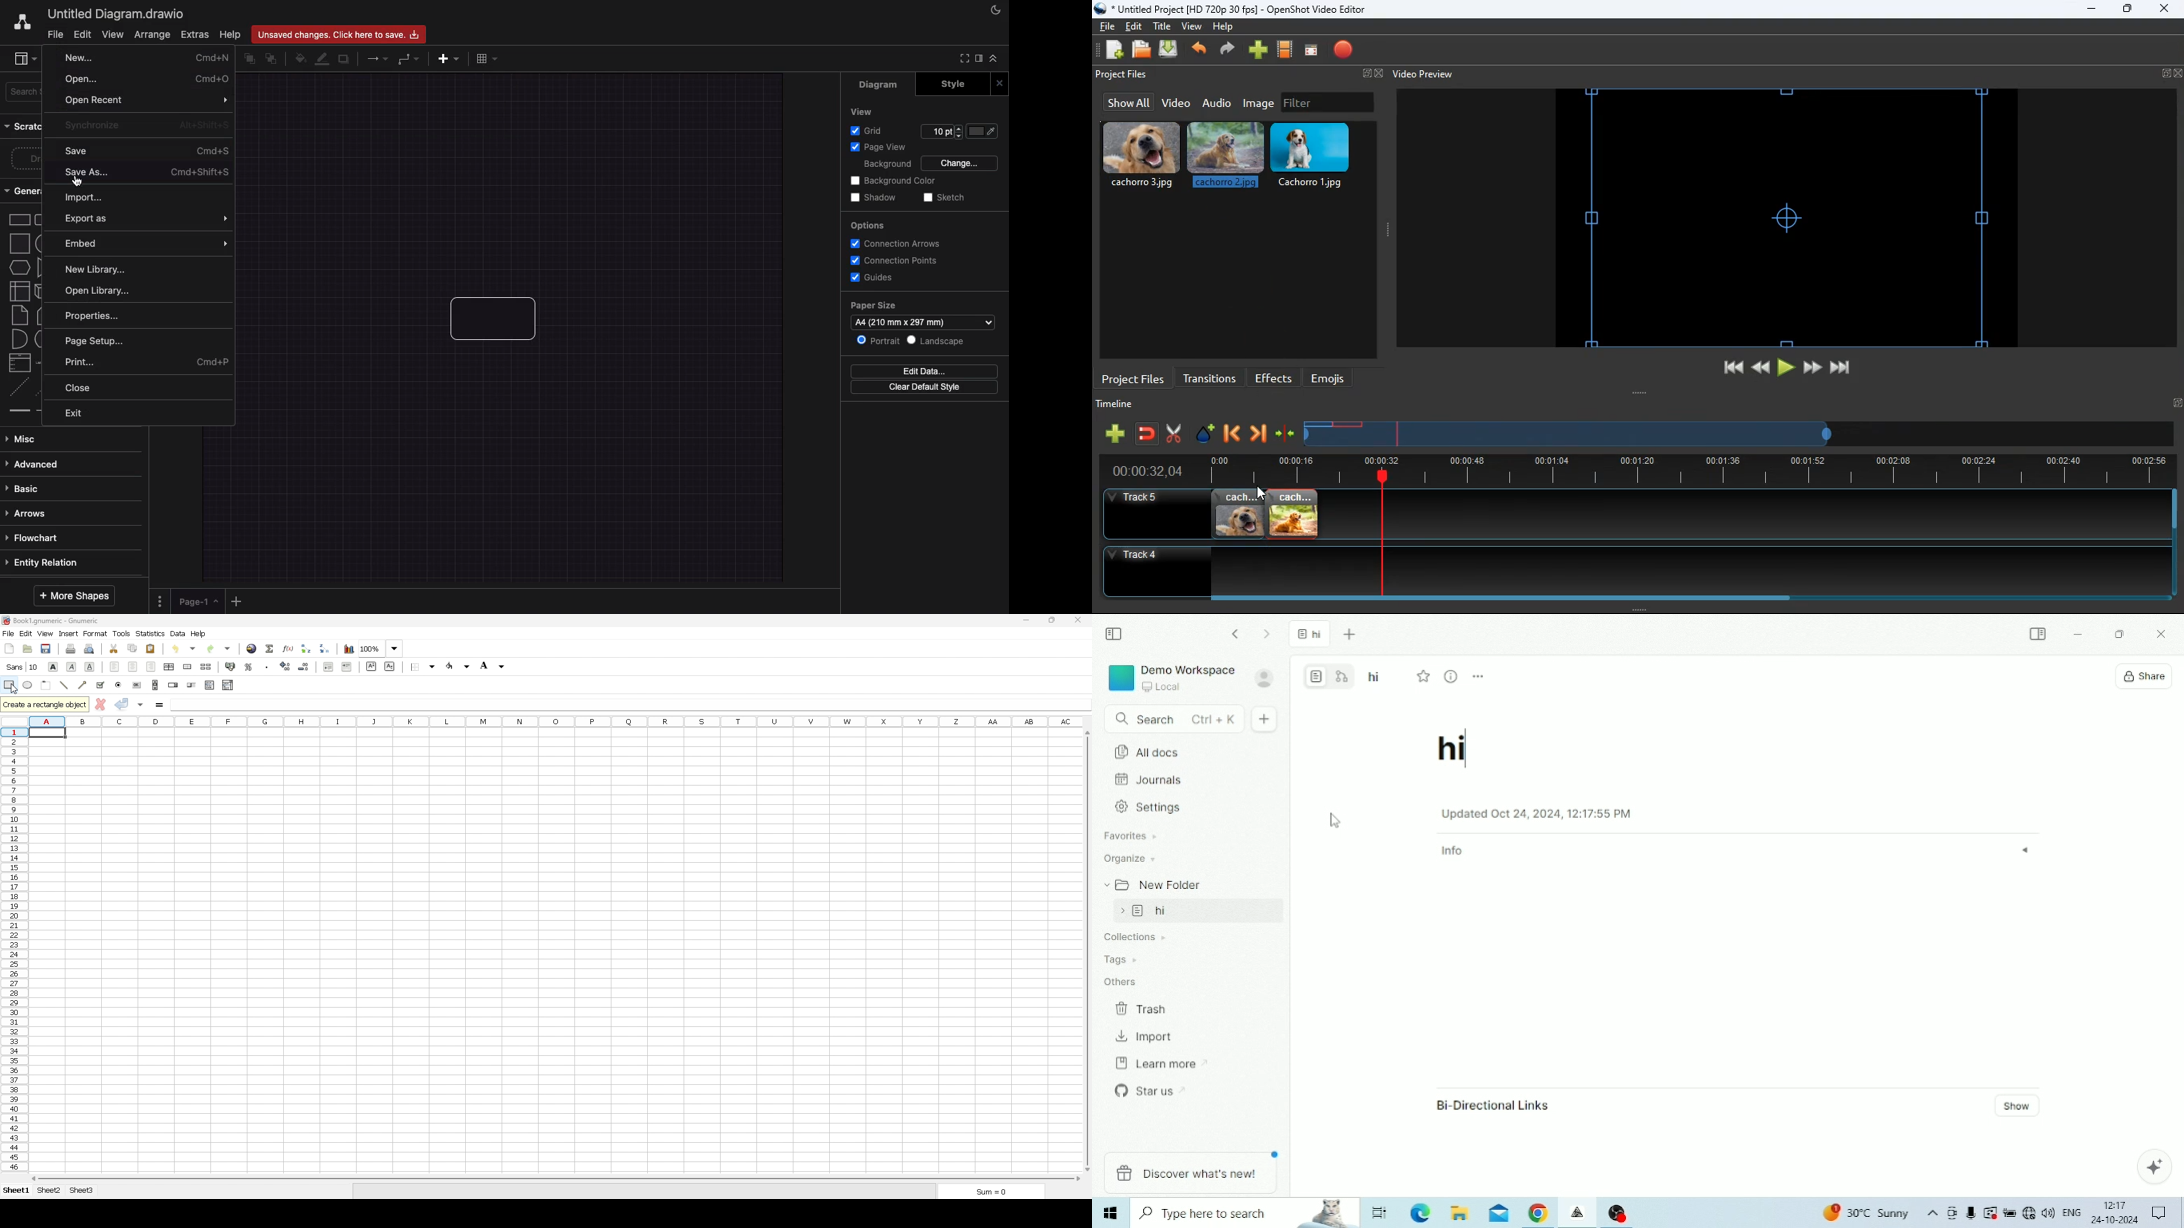 The height and width of the screenshot is (1232, 2184). I want to click on hyperlink, so click(251, 648).